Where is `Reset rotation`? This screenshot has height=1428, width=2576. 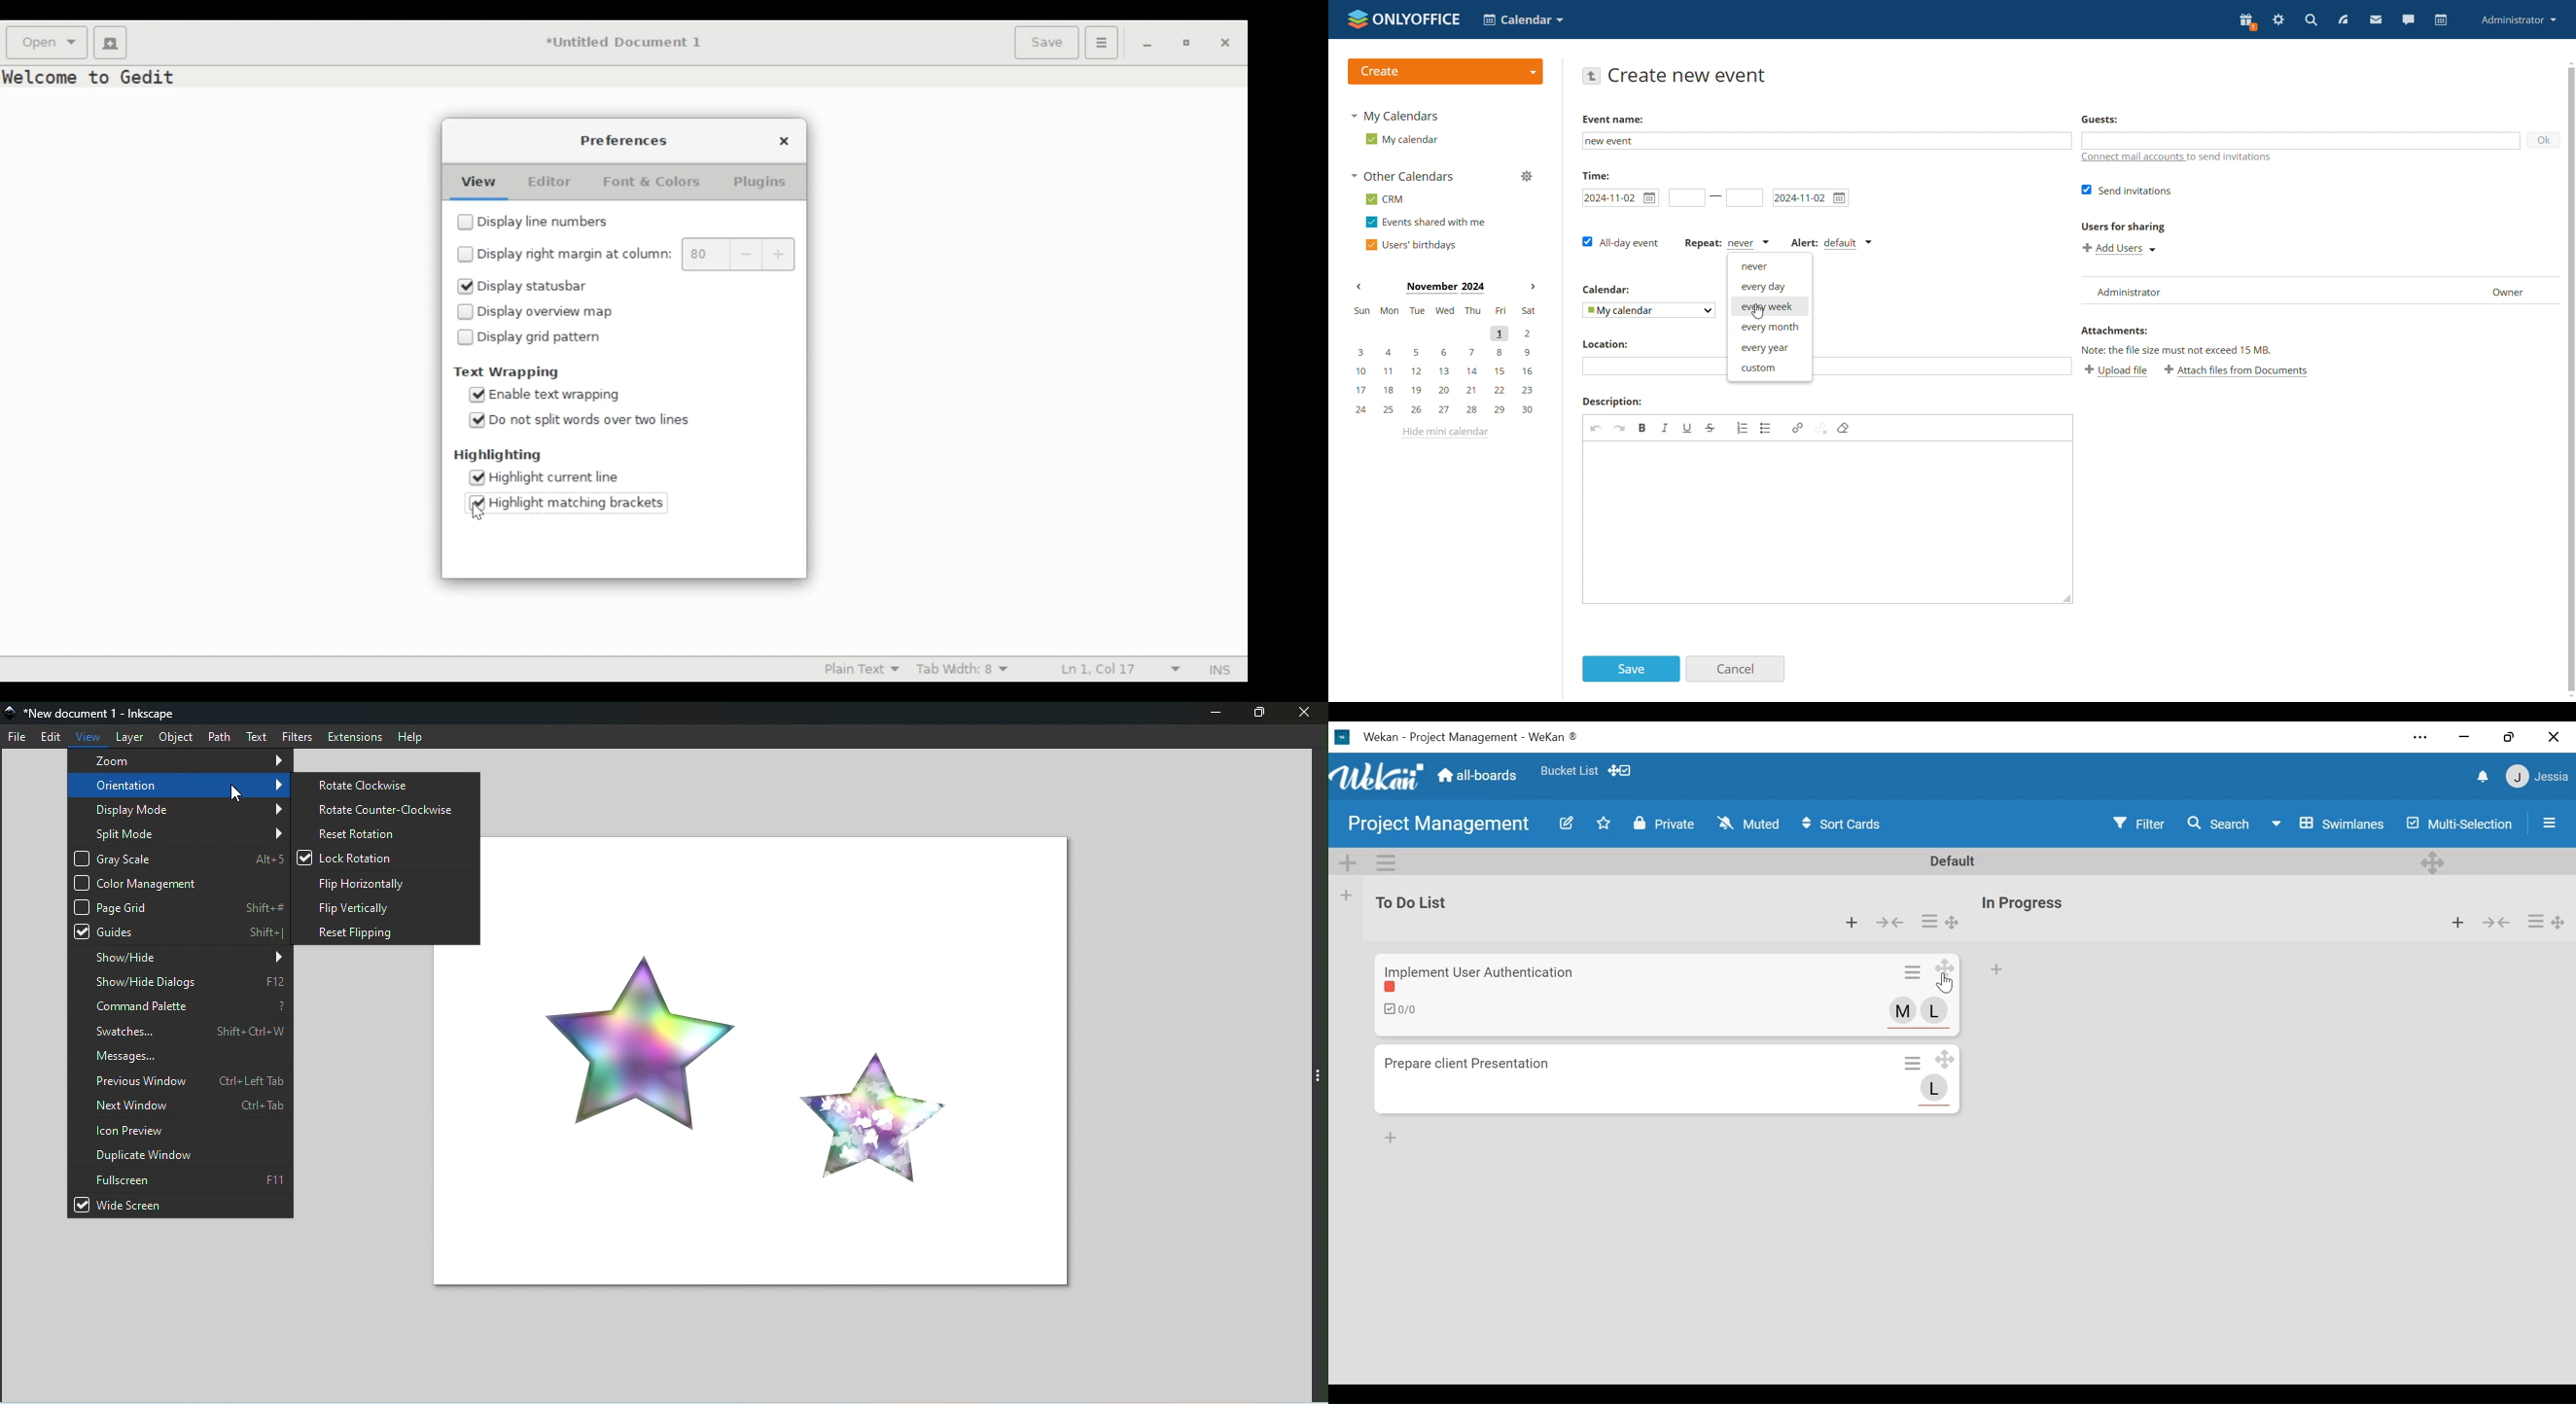 Reset rotation is located at coordinates (386, 833).